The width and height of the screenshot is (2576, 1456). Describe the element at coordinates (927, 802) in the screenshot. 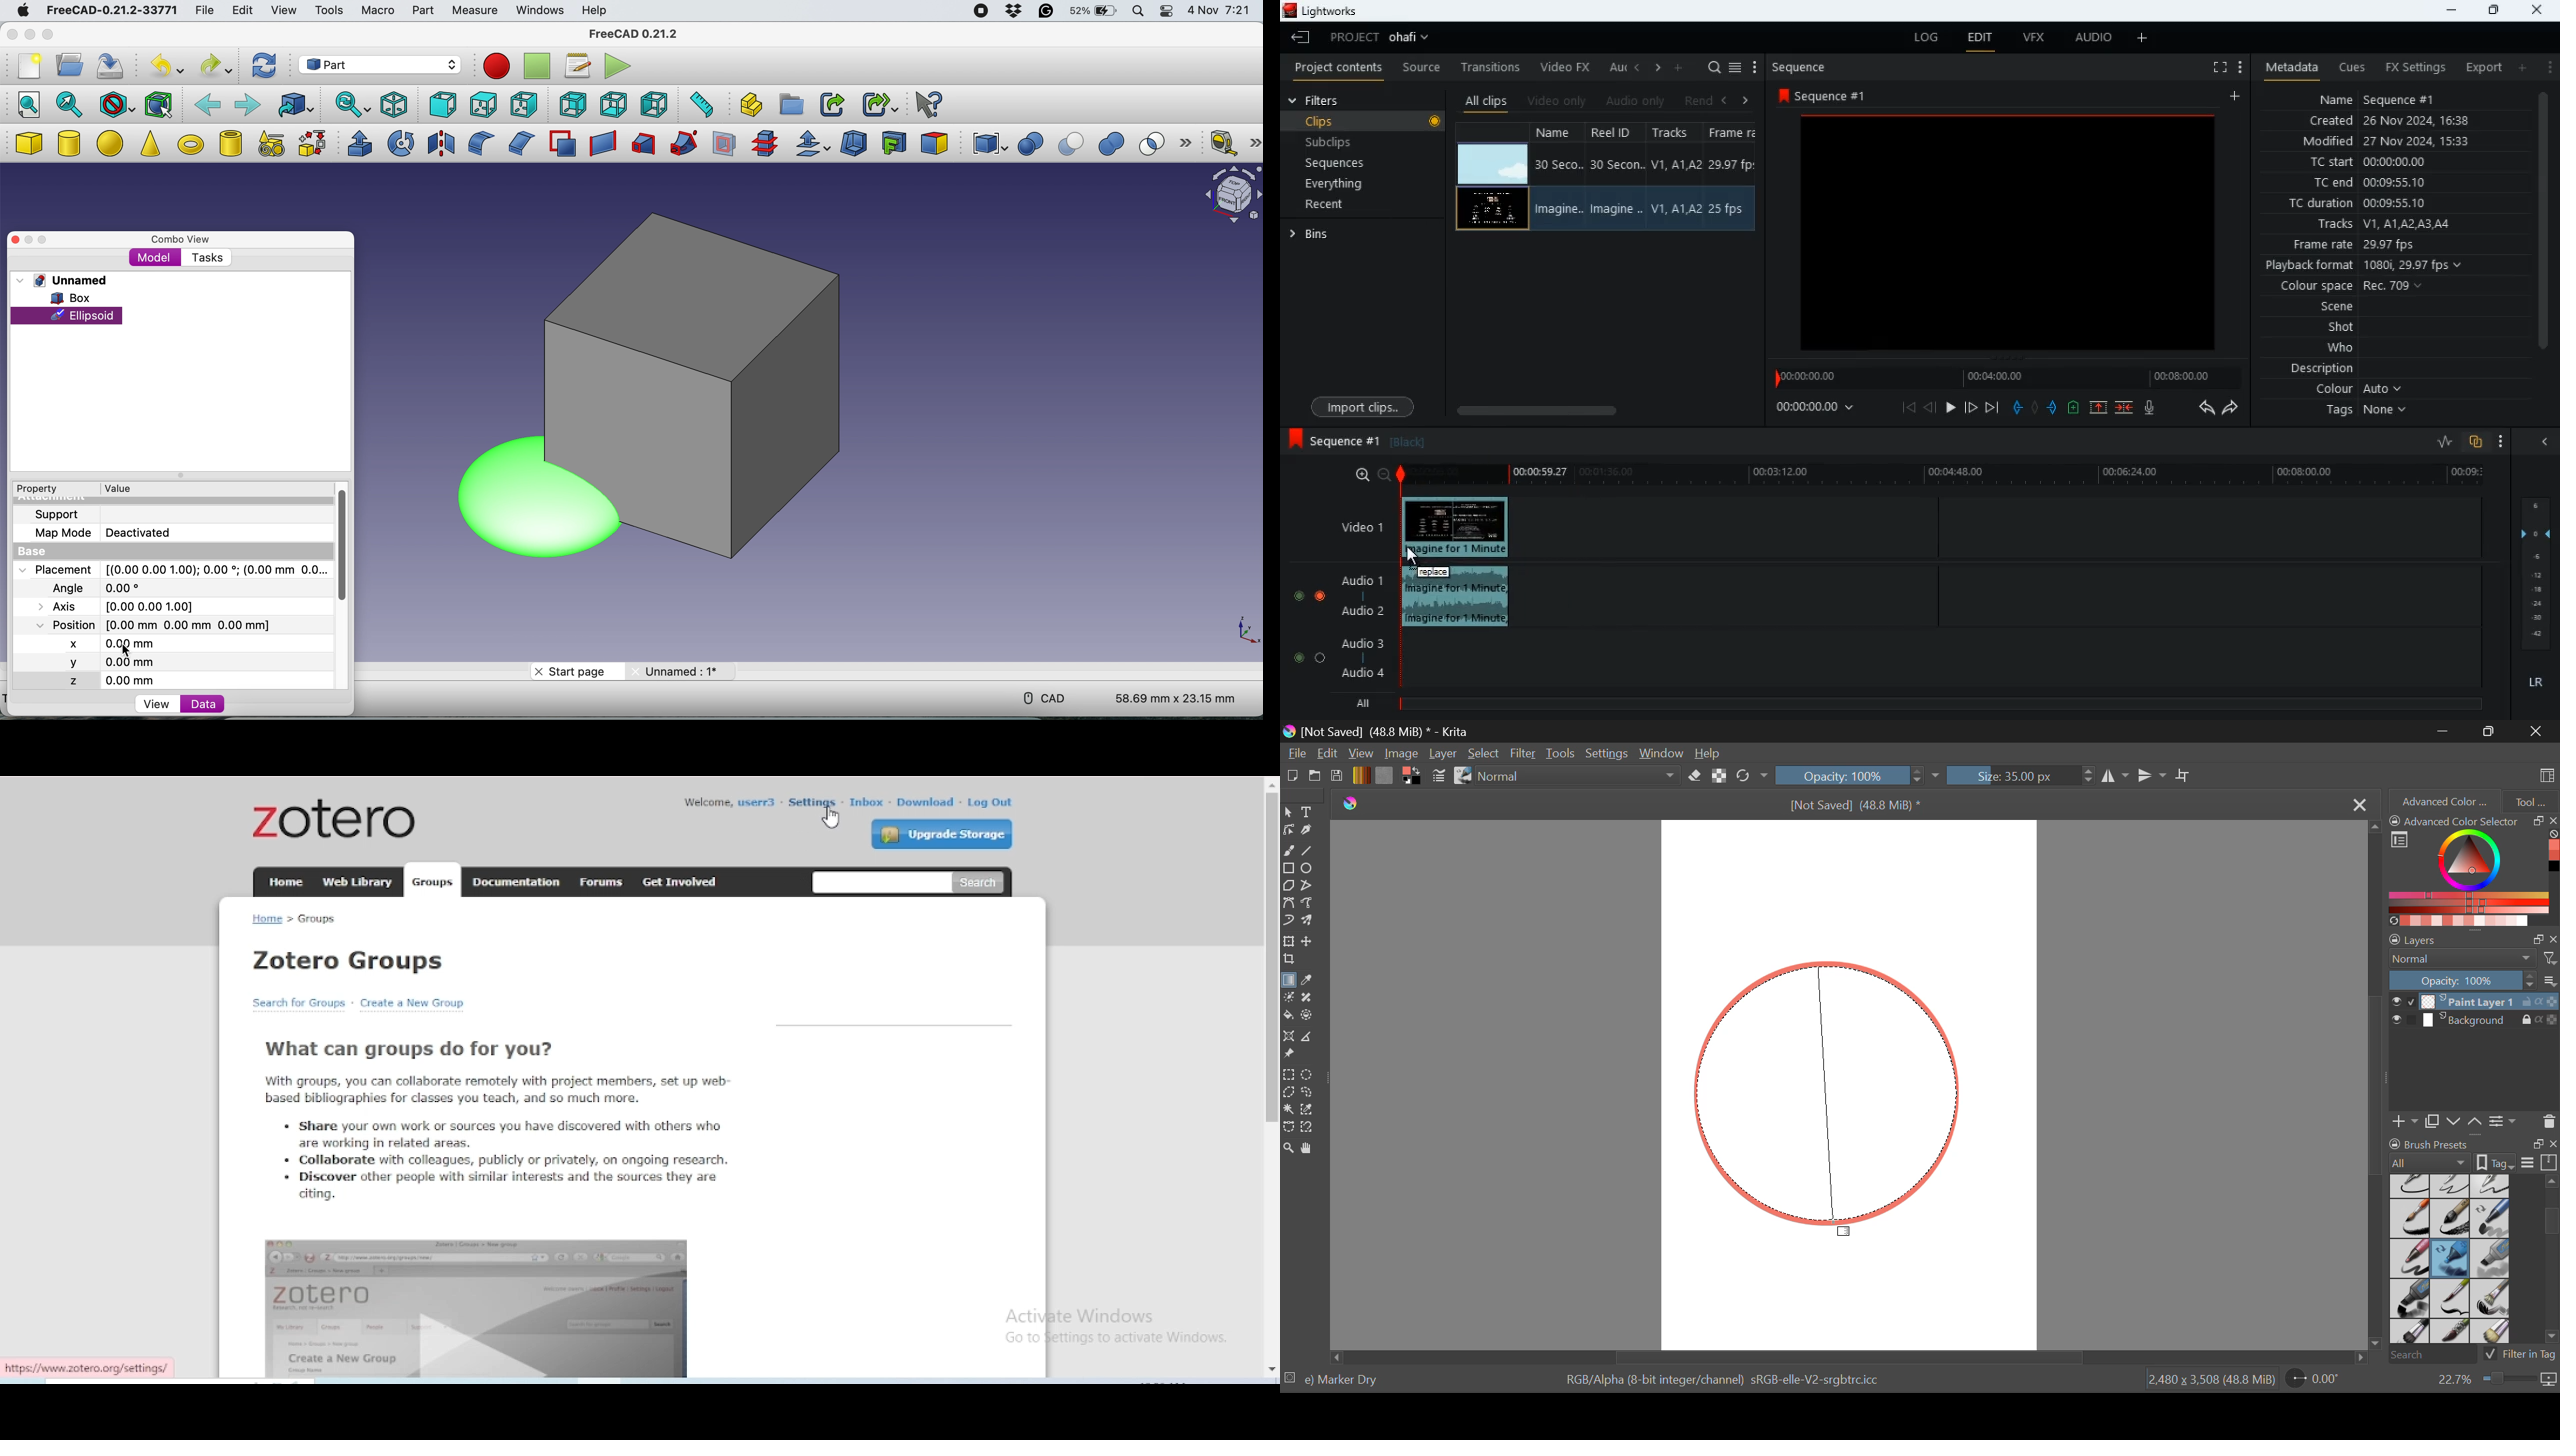

I see `download` at that location.